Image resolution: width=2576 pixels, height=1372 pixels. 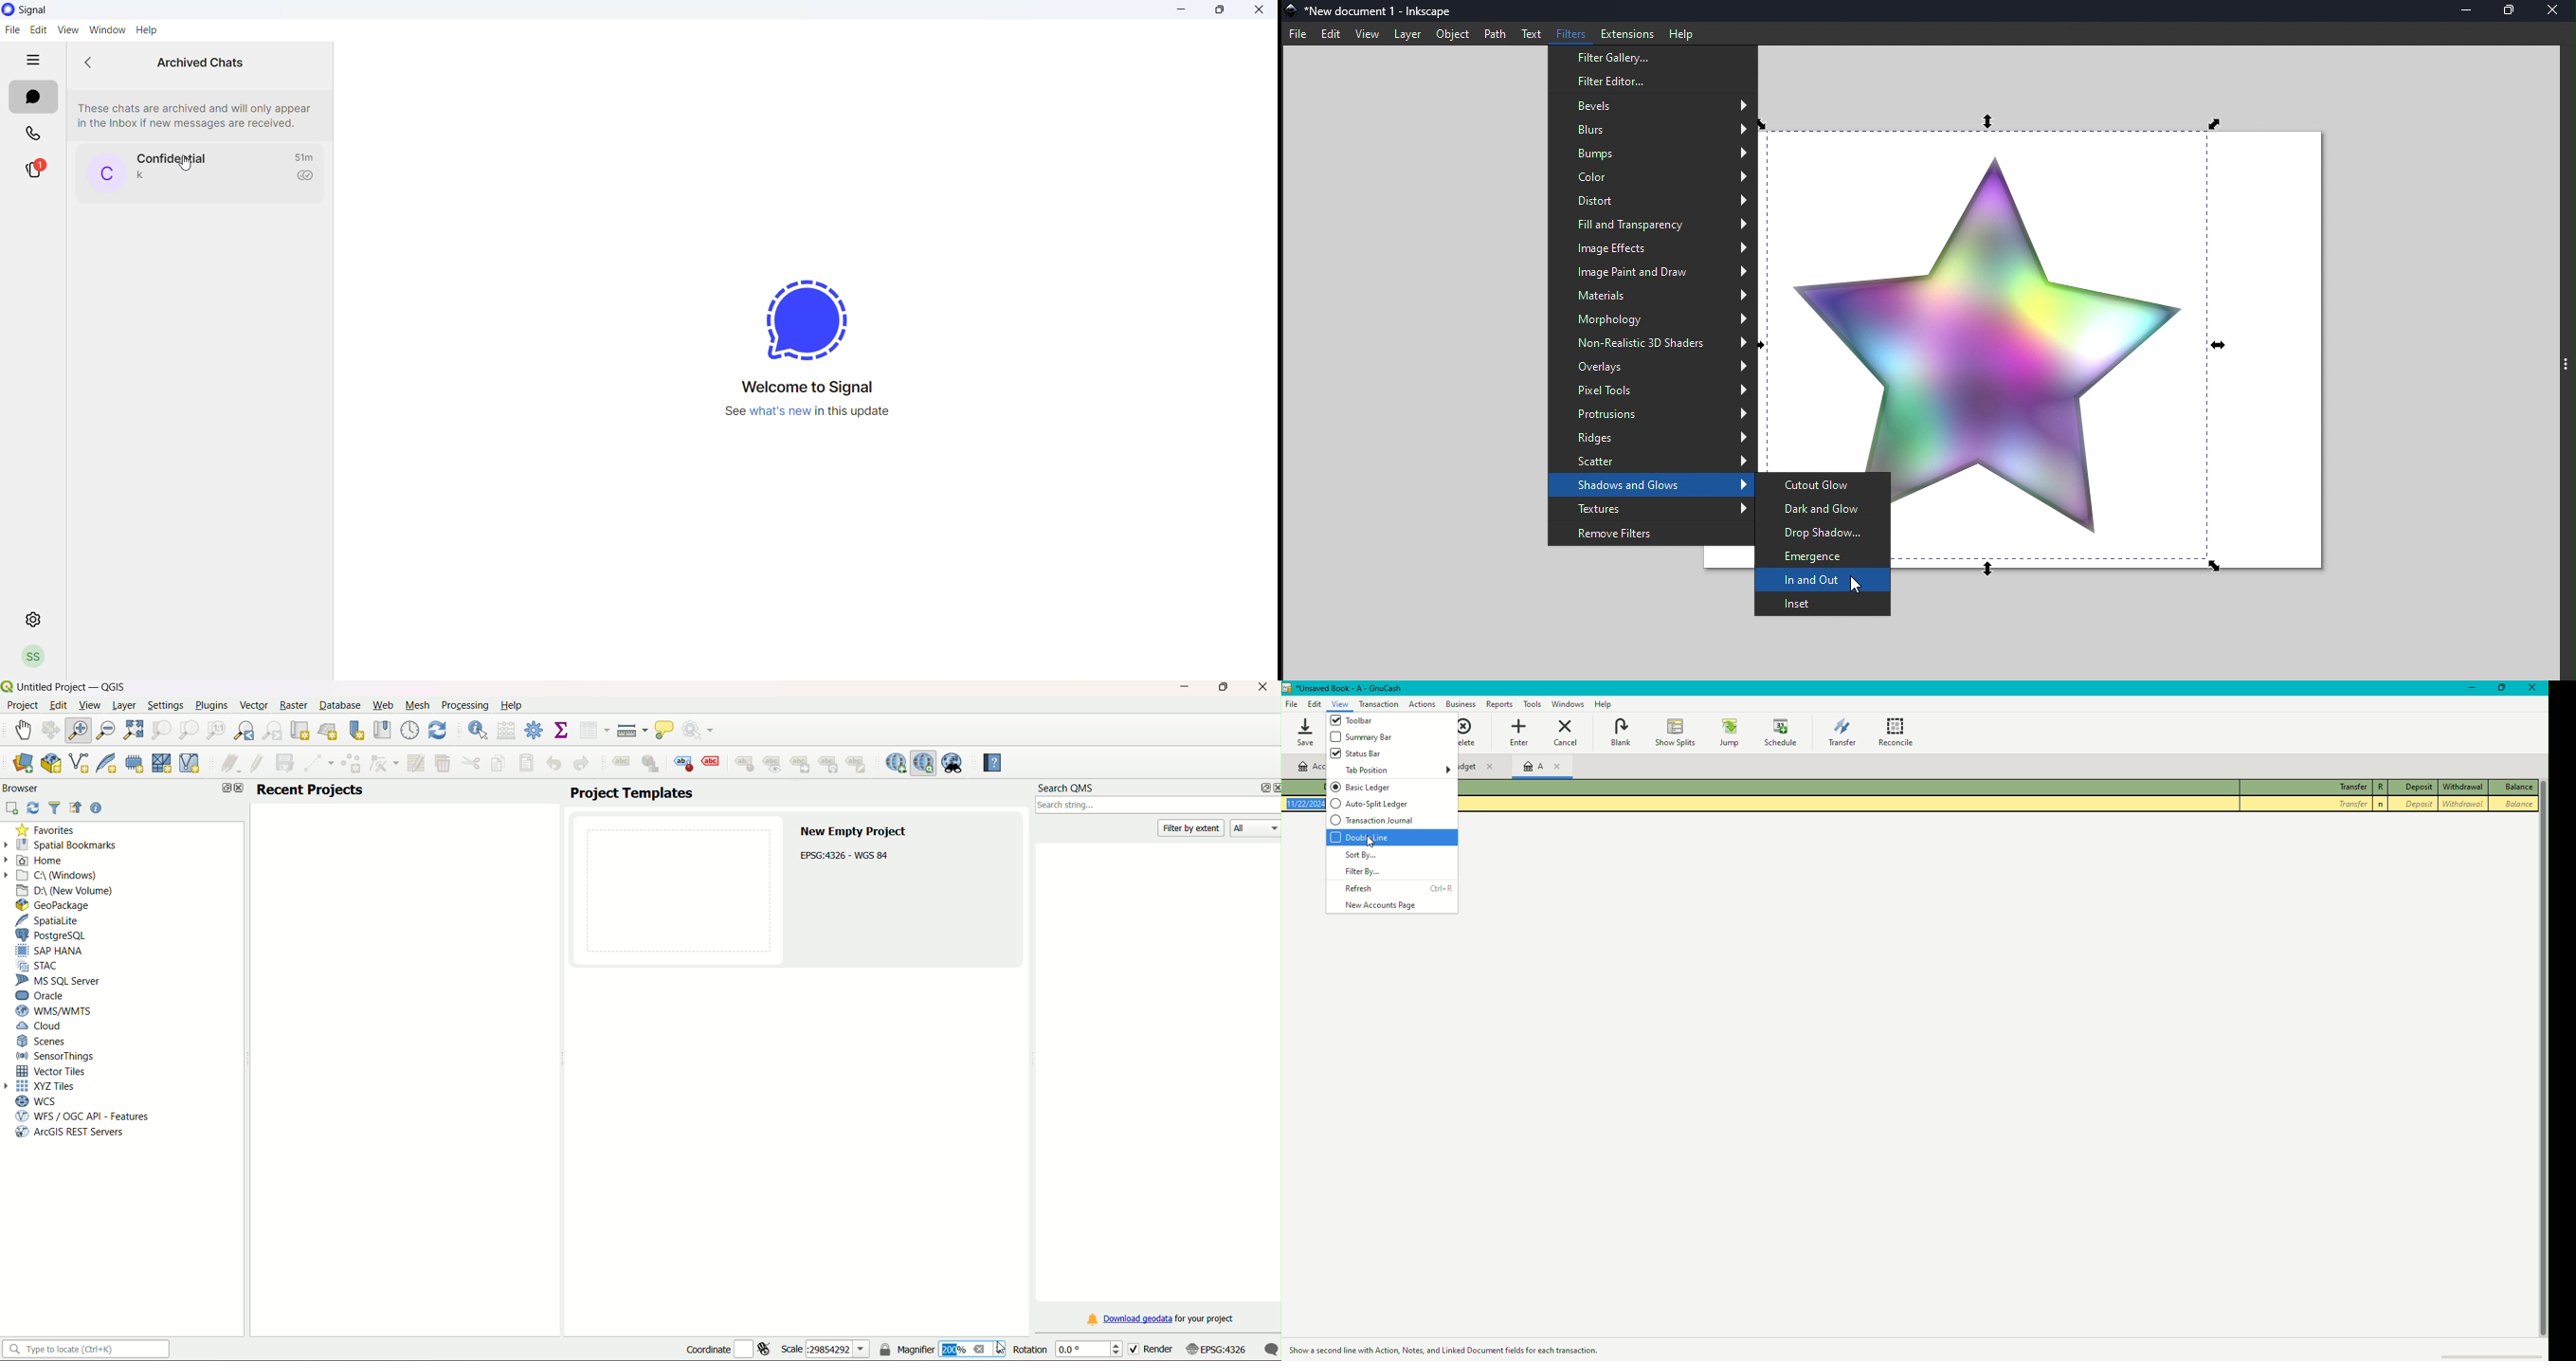 What do you see at coordinates (192, 763) in the screenshot?
I see `new virtual layer` at bounding box center [192, 763].